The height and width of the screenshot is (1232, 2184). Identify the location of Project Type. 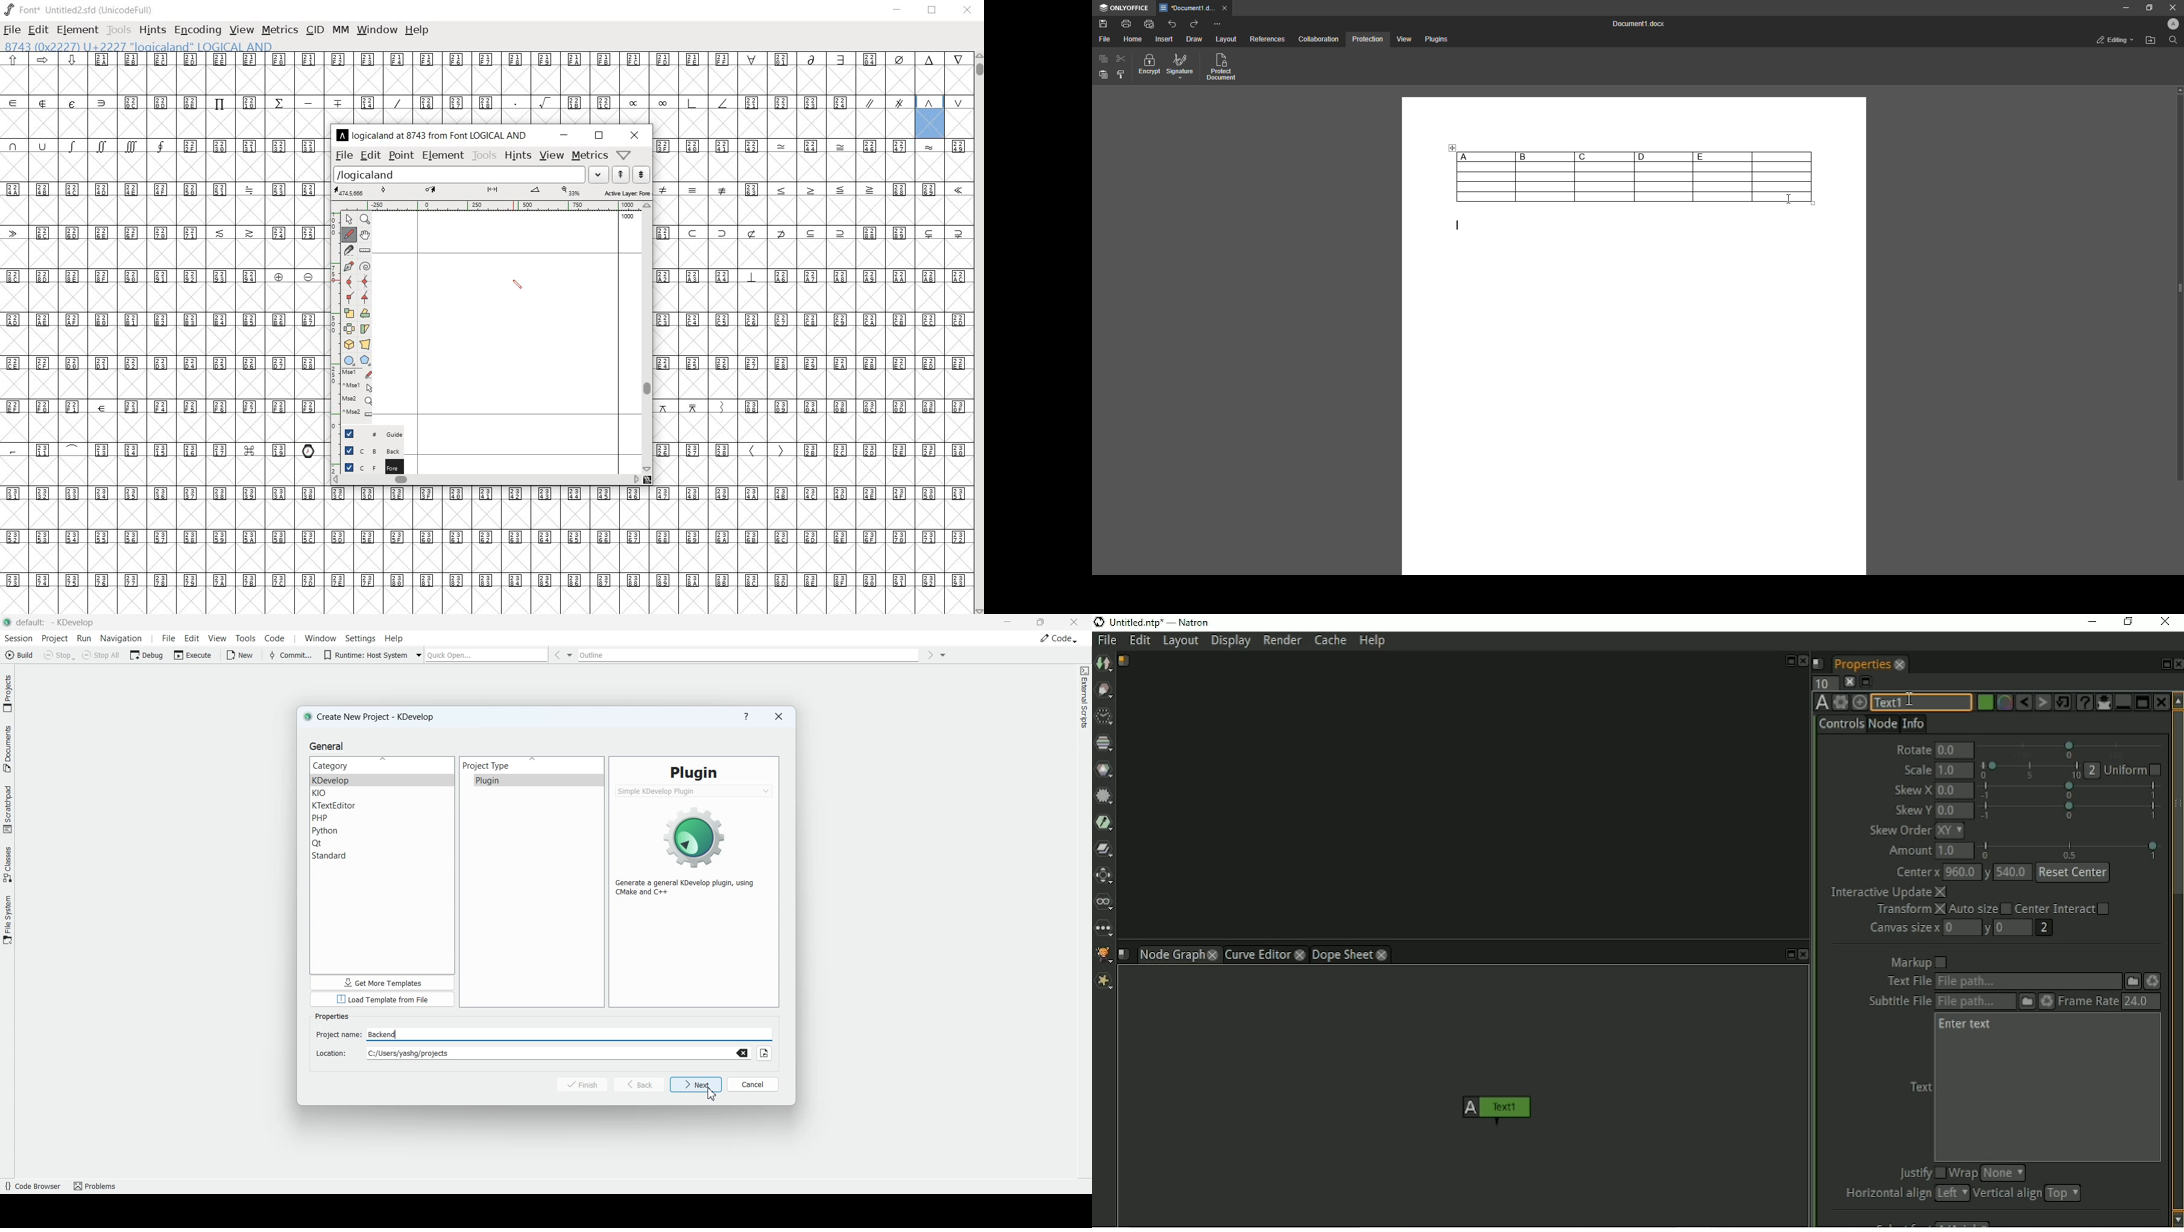
(532, 765).